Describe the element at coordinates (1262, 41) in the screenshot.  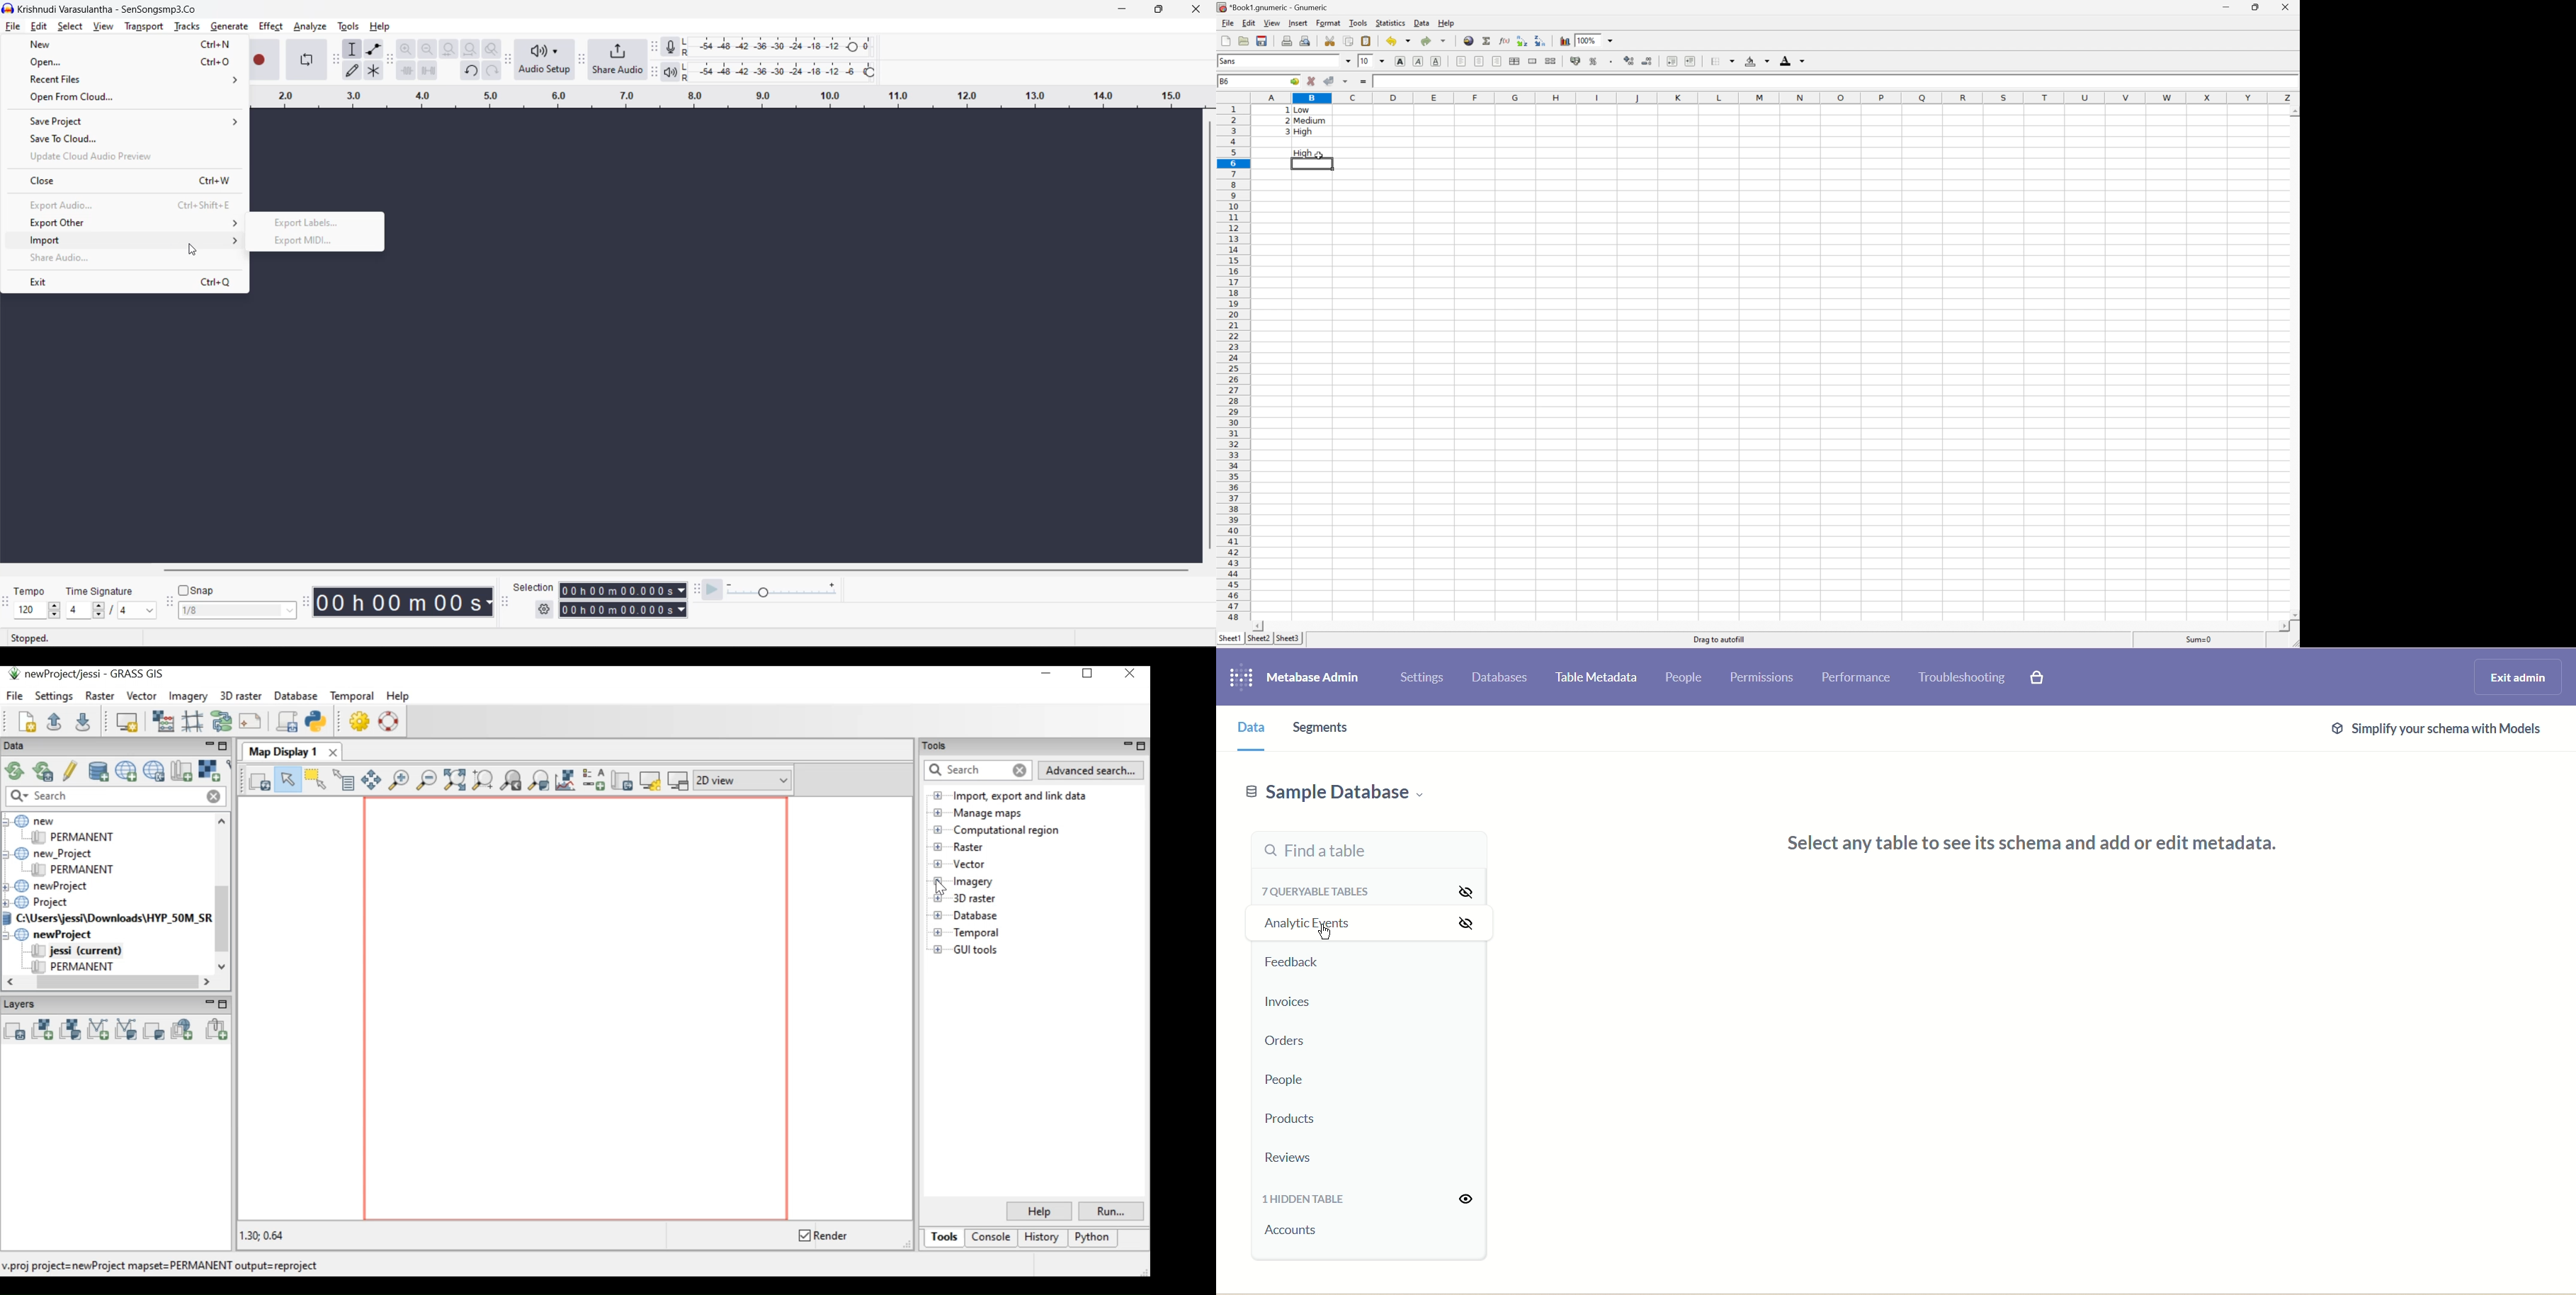
I see `Save current workbook` at that location.